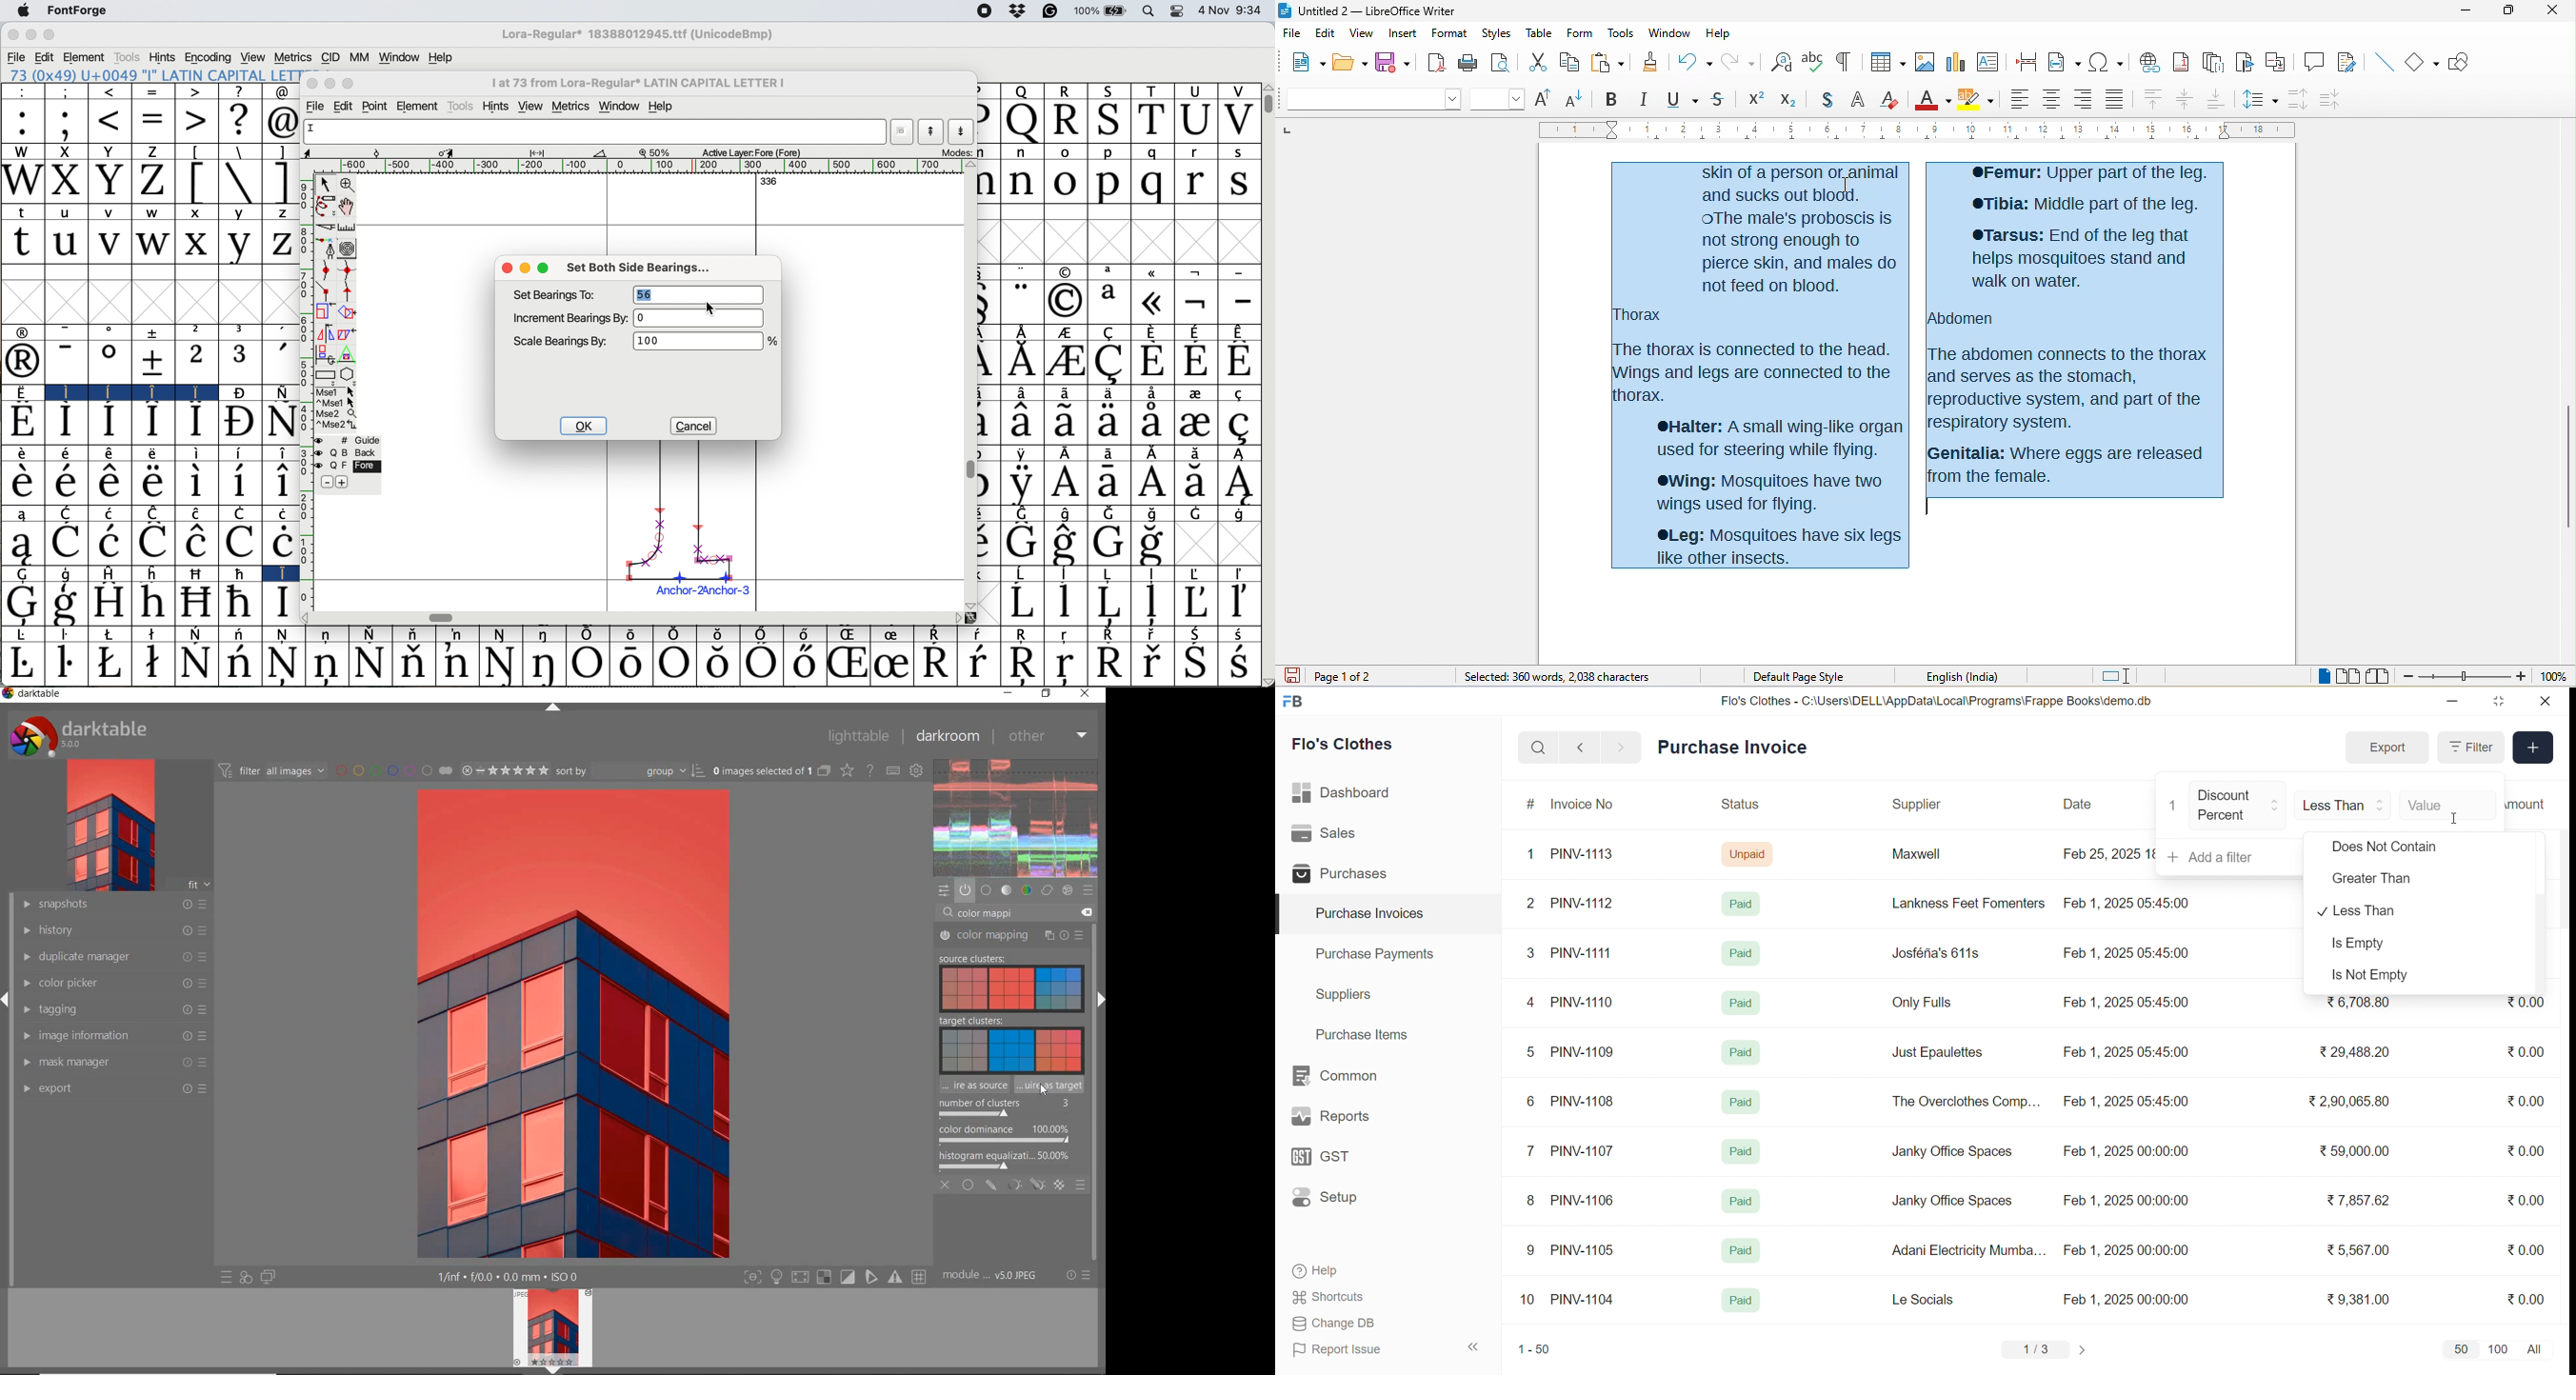 The height and width of the screenshot is (1400, 2576). I want to click on Feb 1, 2025 00:00:00, so click(2125, 1153).